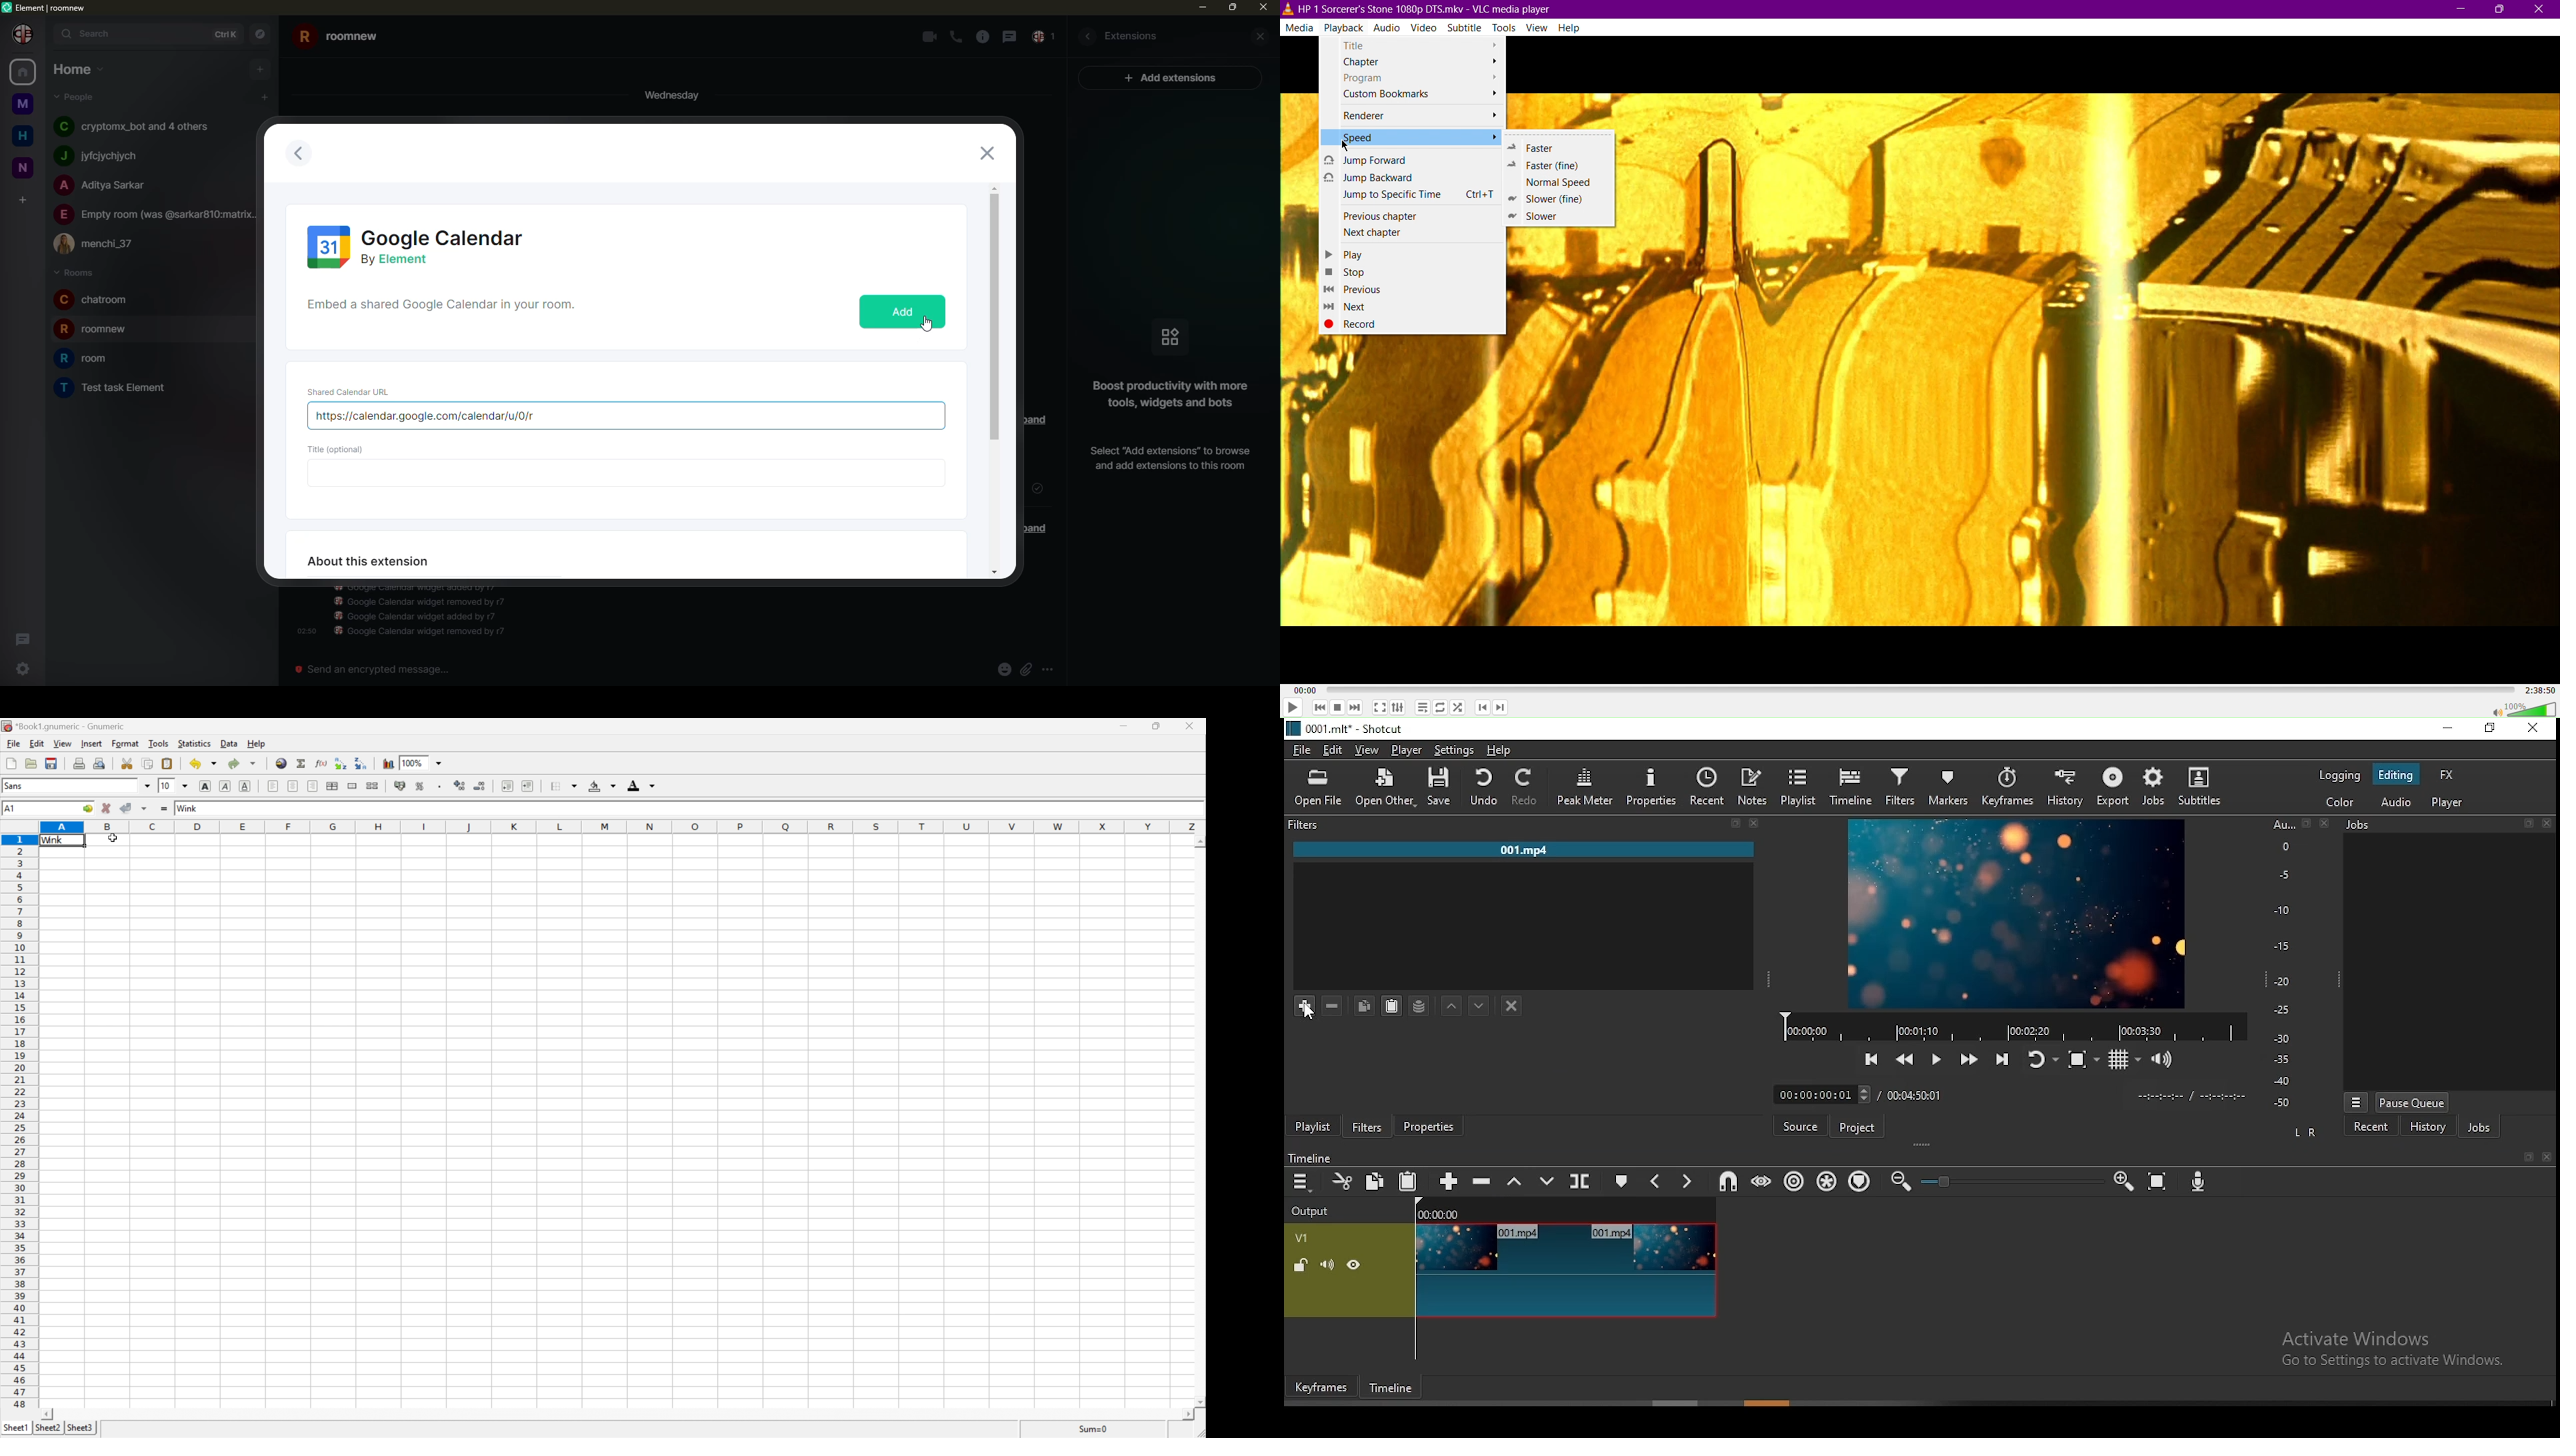  I want to click on close, so click(1263, 35).